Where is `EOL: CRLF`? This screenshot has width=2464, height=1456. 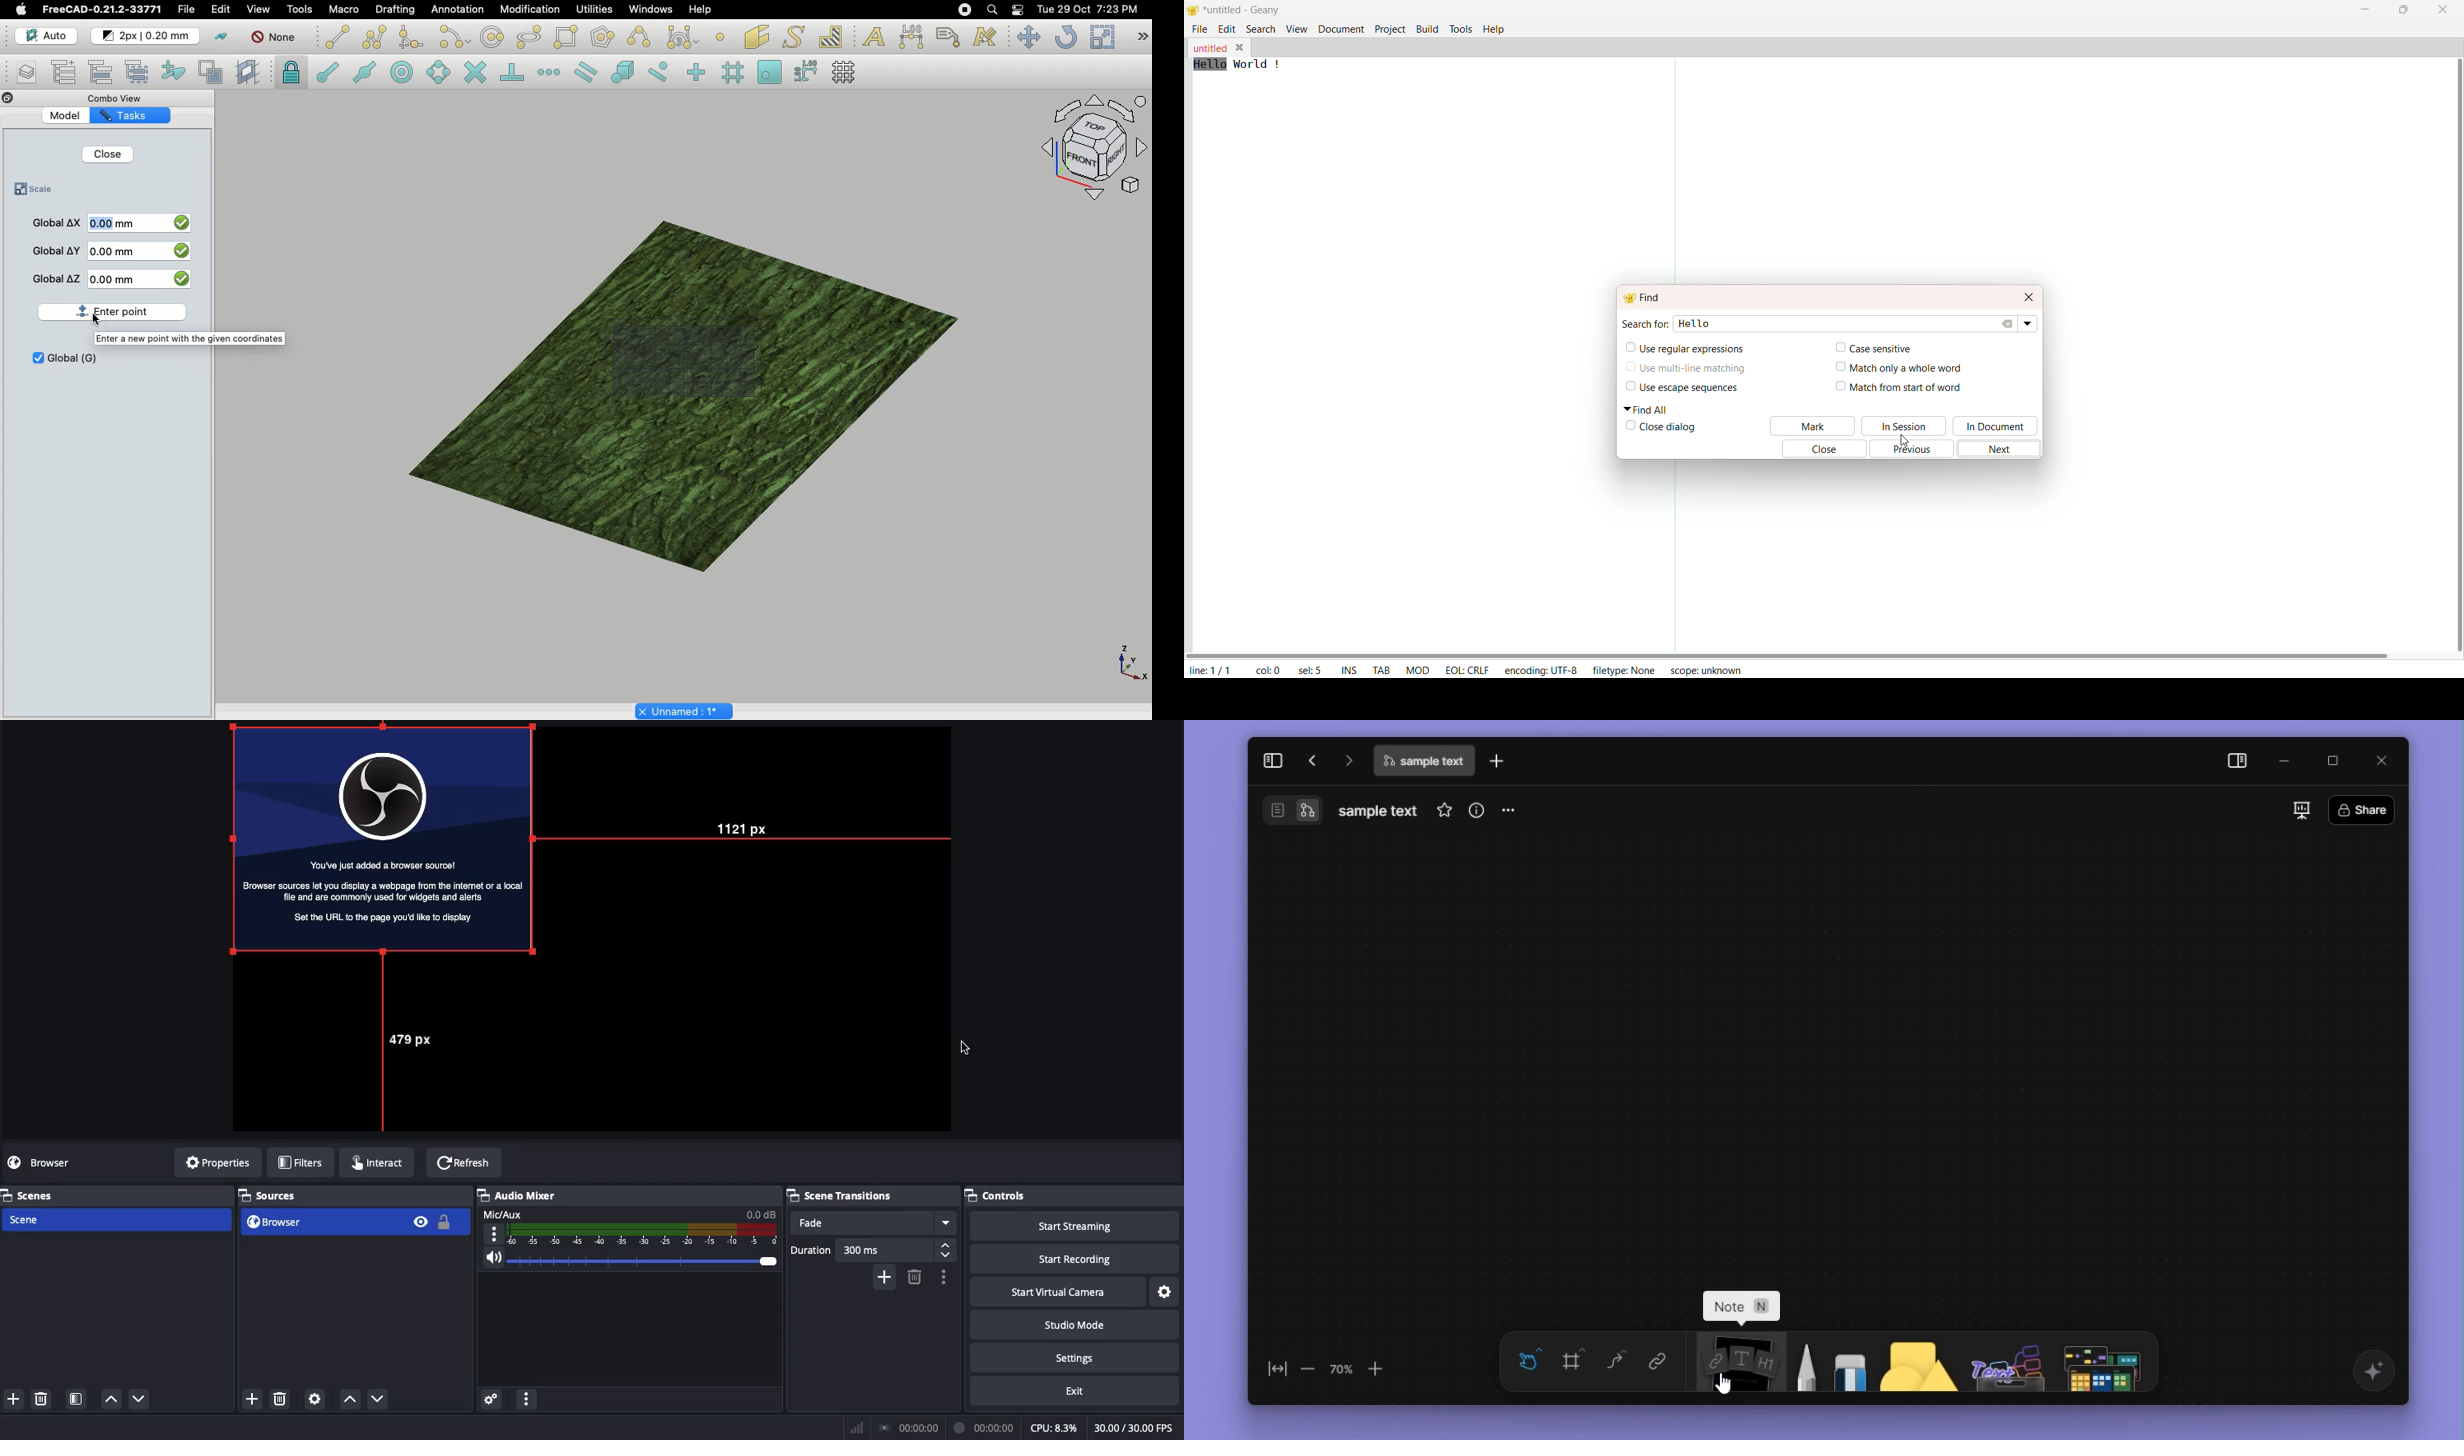
EOL: CRLF is located at coordinates (1468, 669).